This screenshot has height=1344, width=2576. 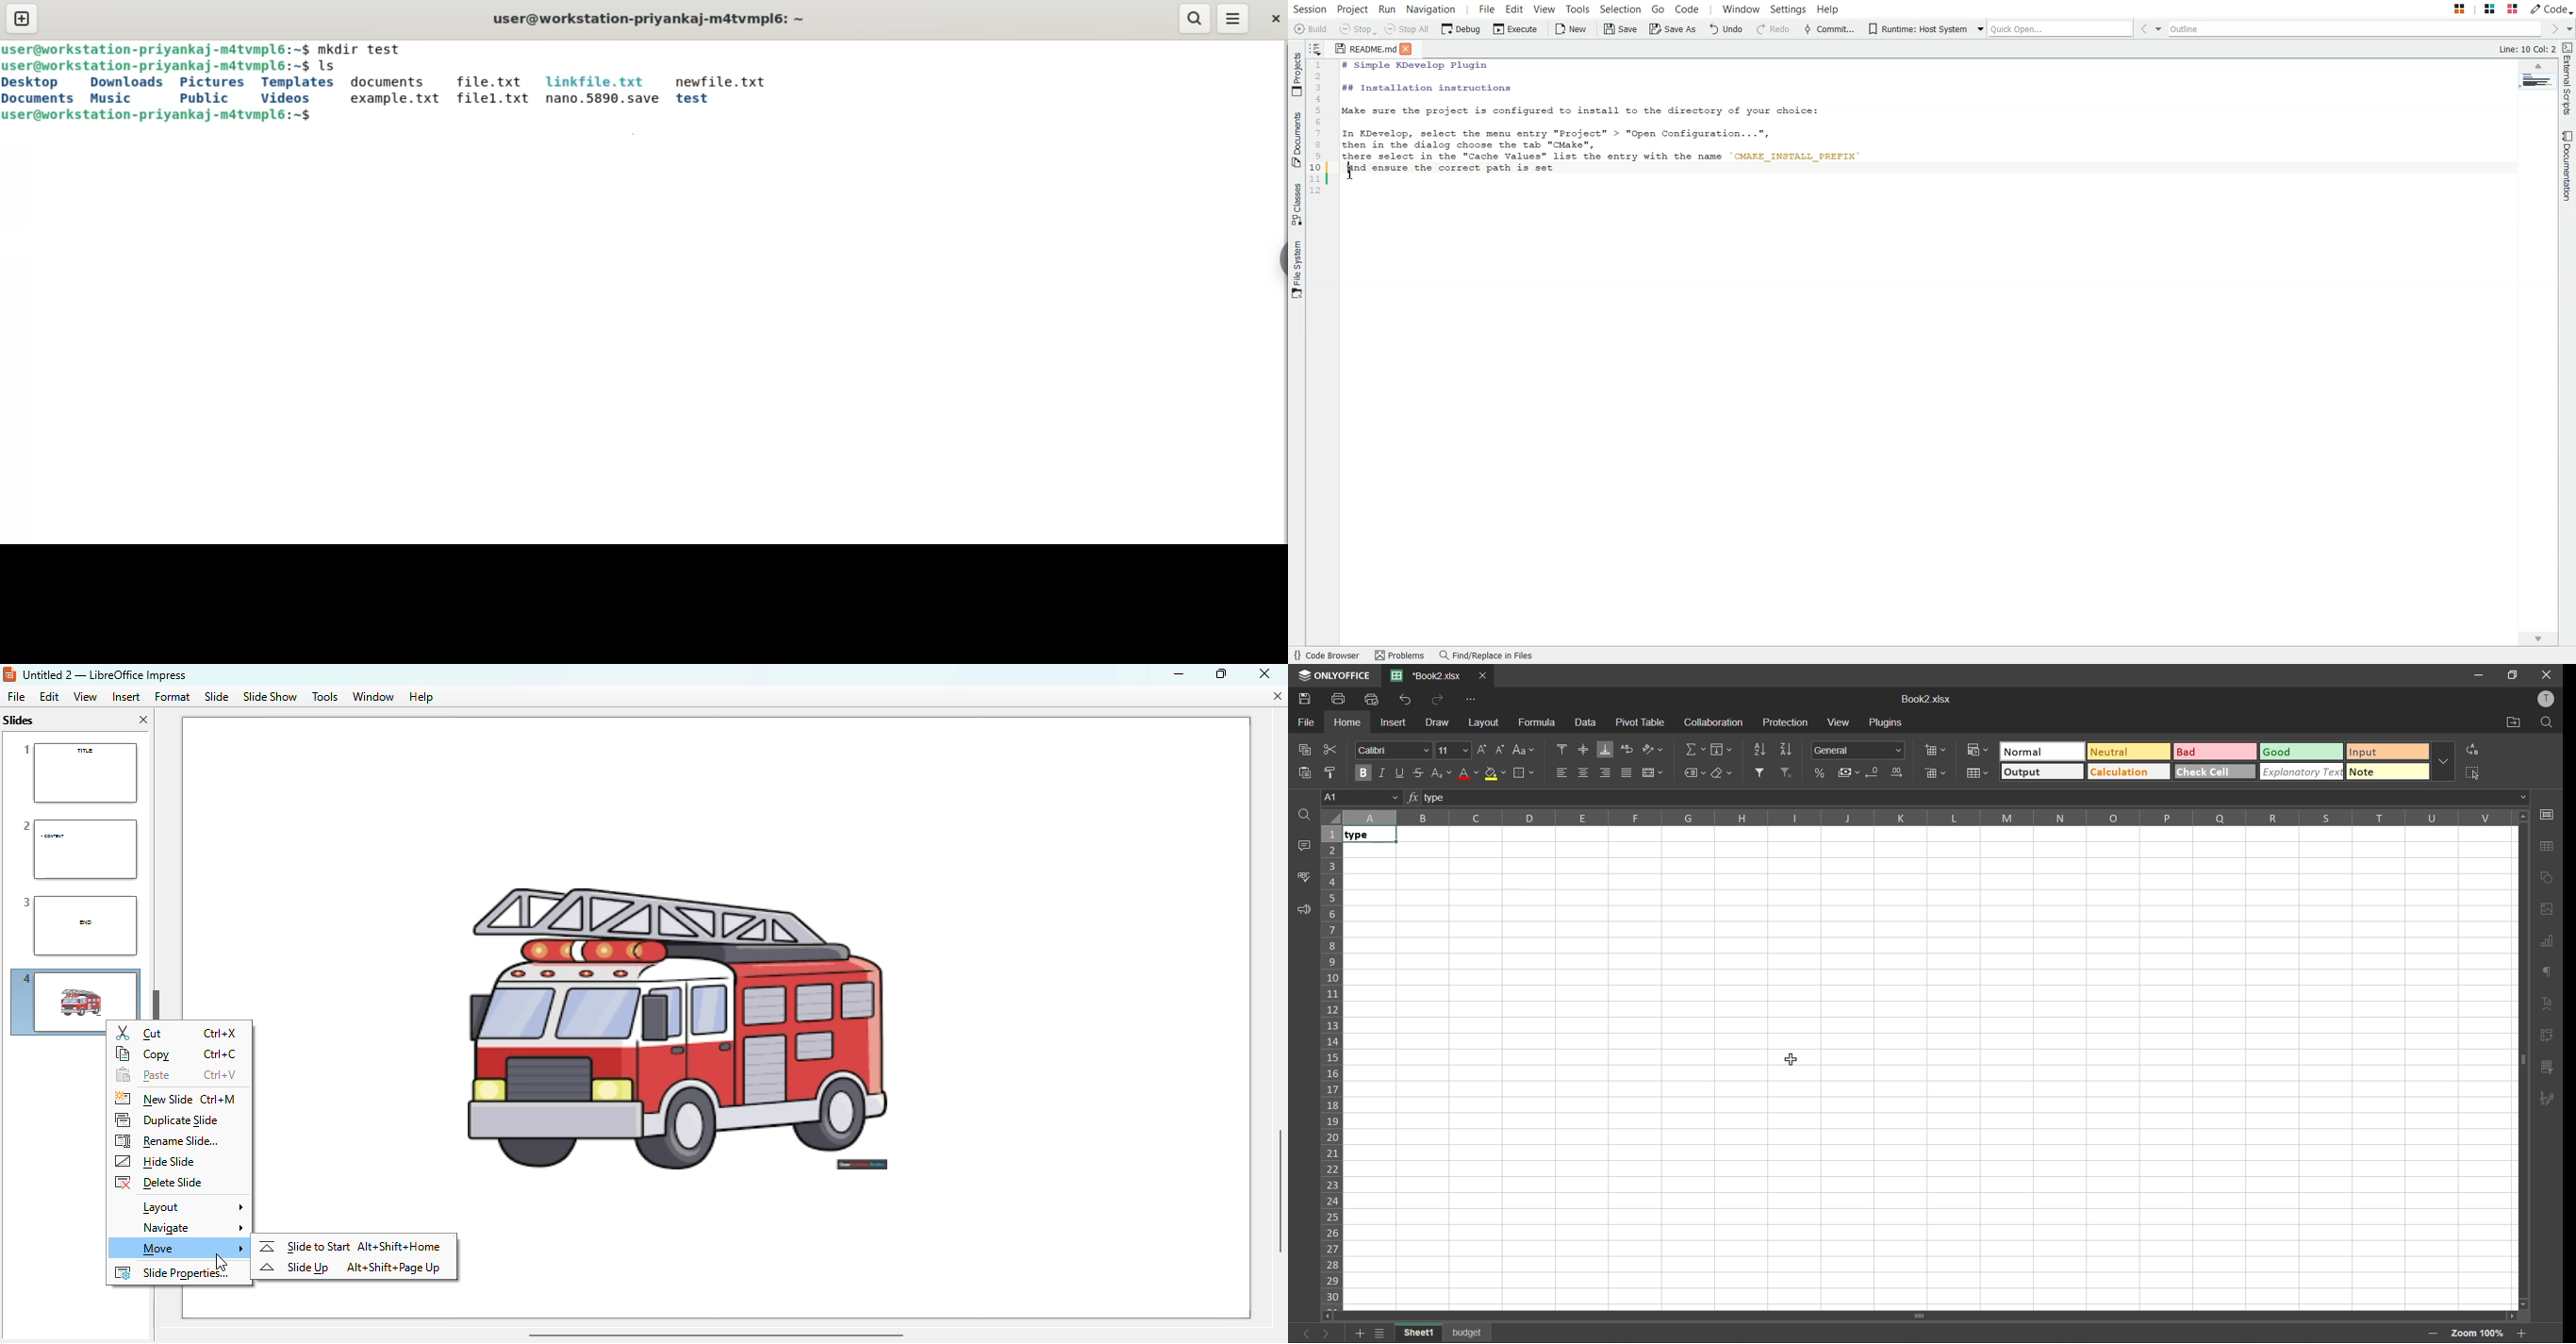 I want to click on feedback, so click(x=1303, y=908).